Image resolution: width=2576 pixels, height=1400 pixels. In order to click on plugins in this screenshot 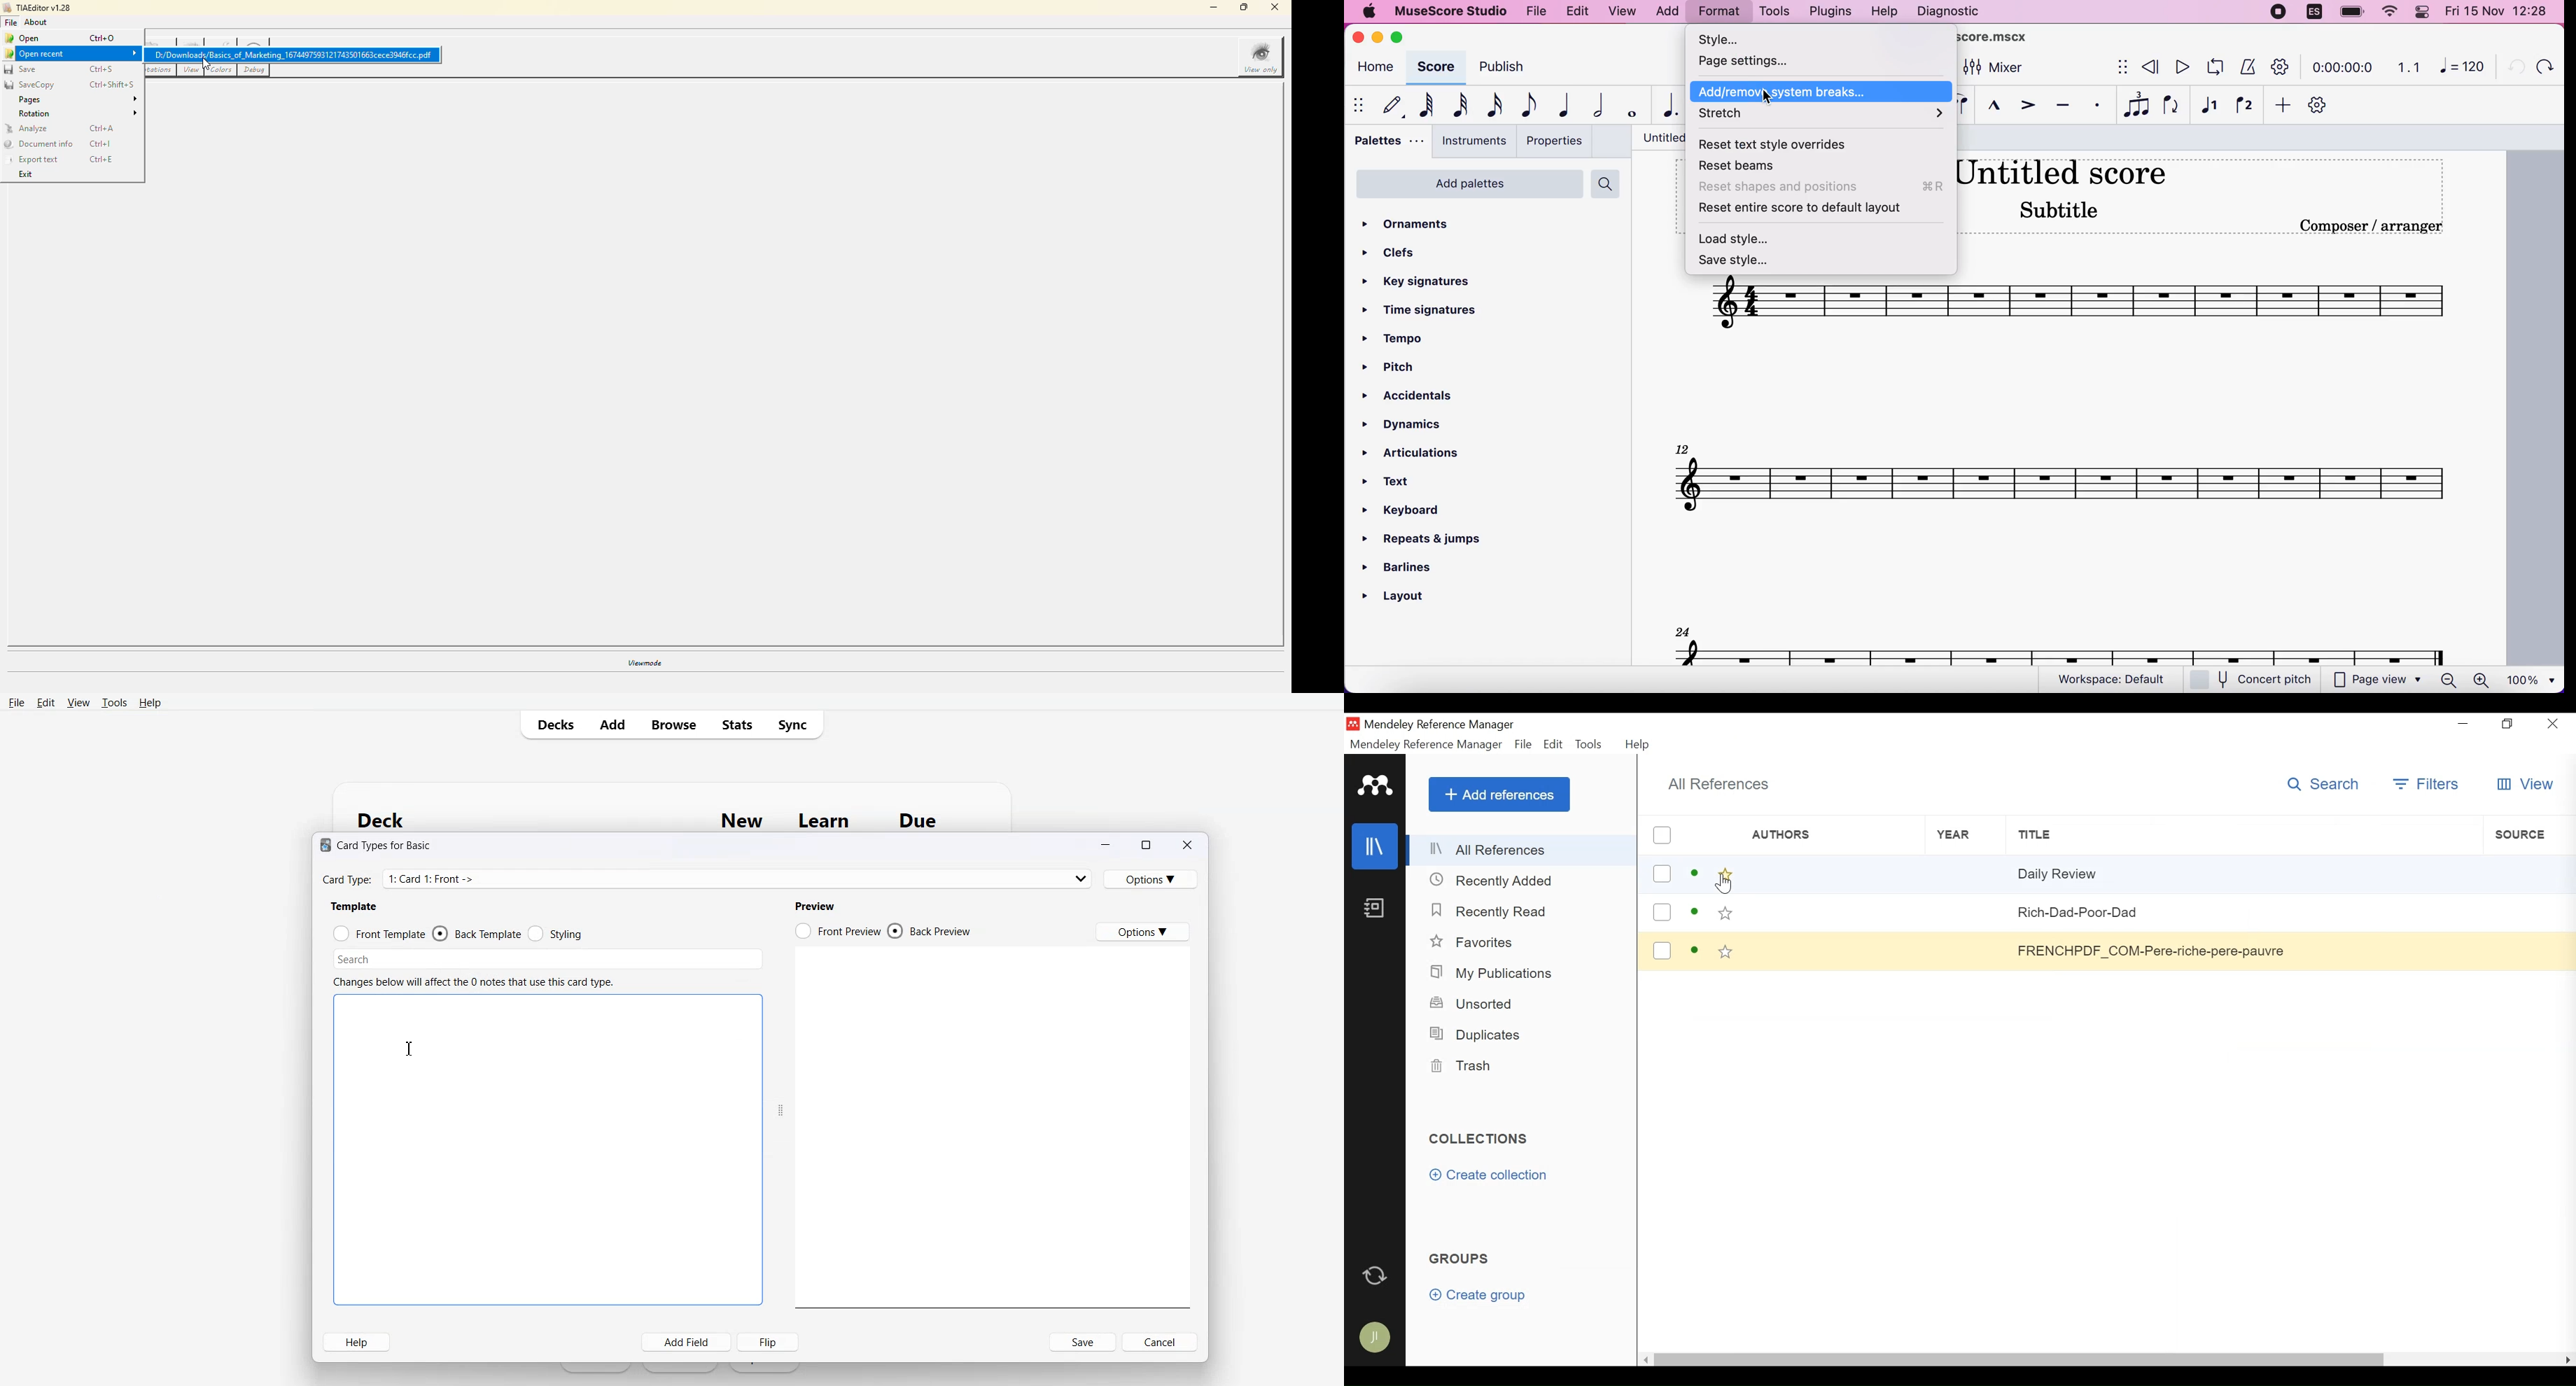, I will do `click(1828, 11)`.